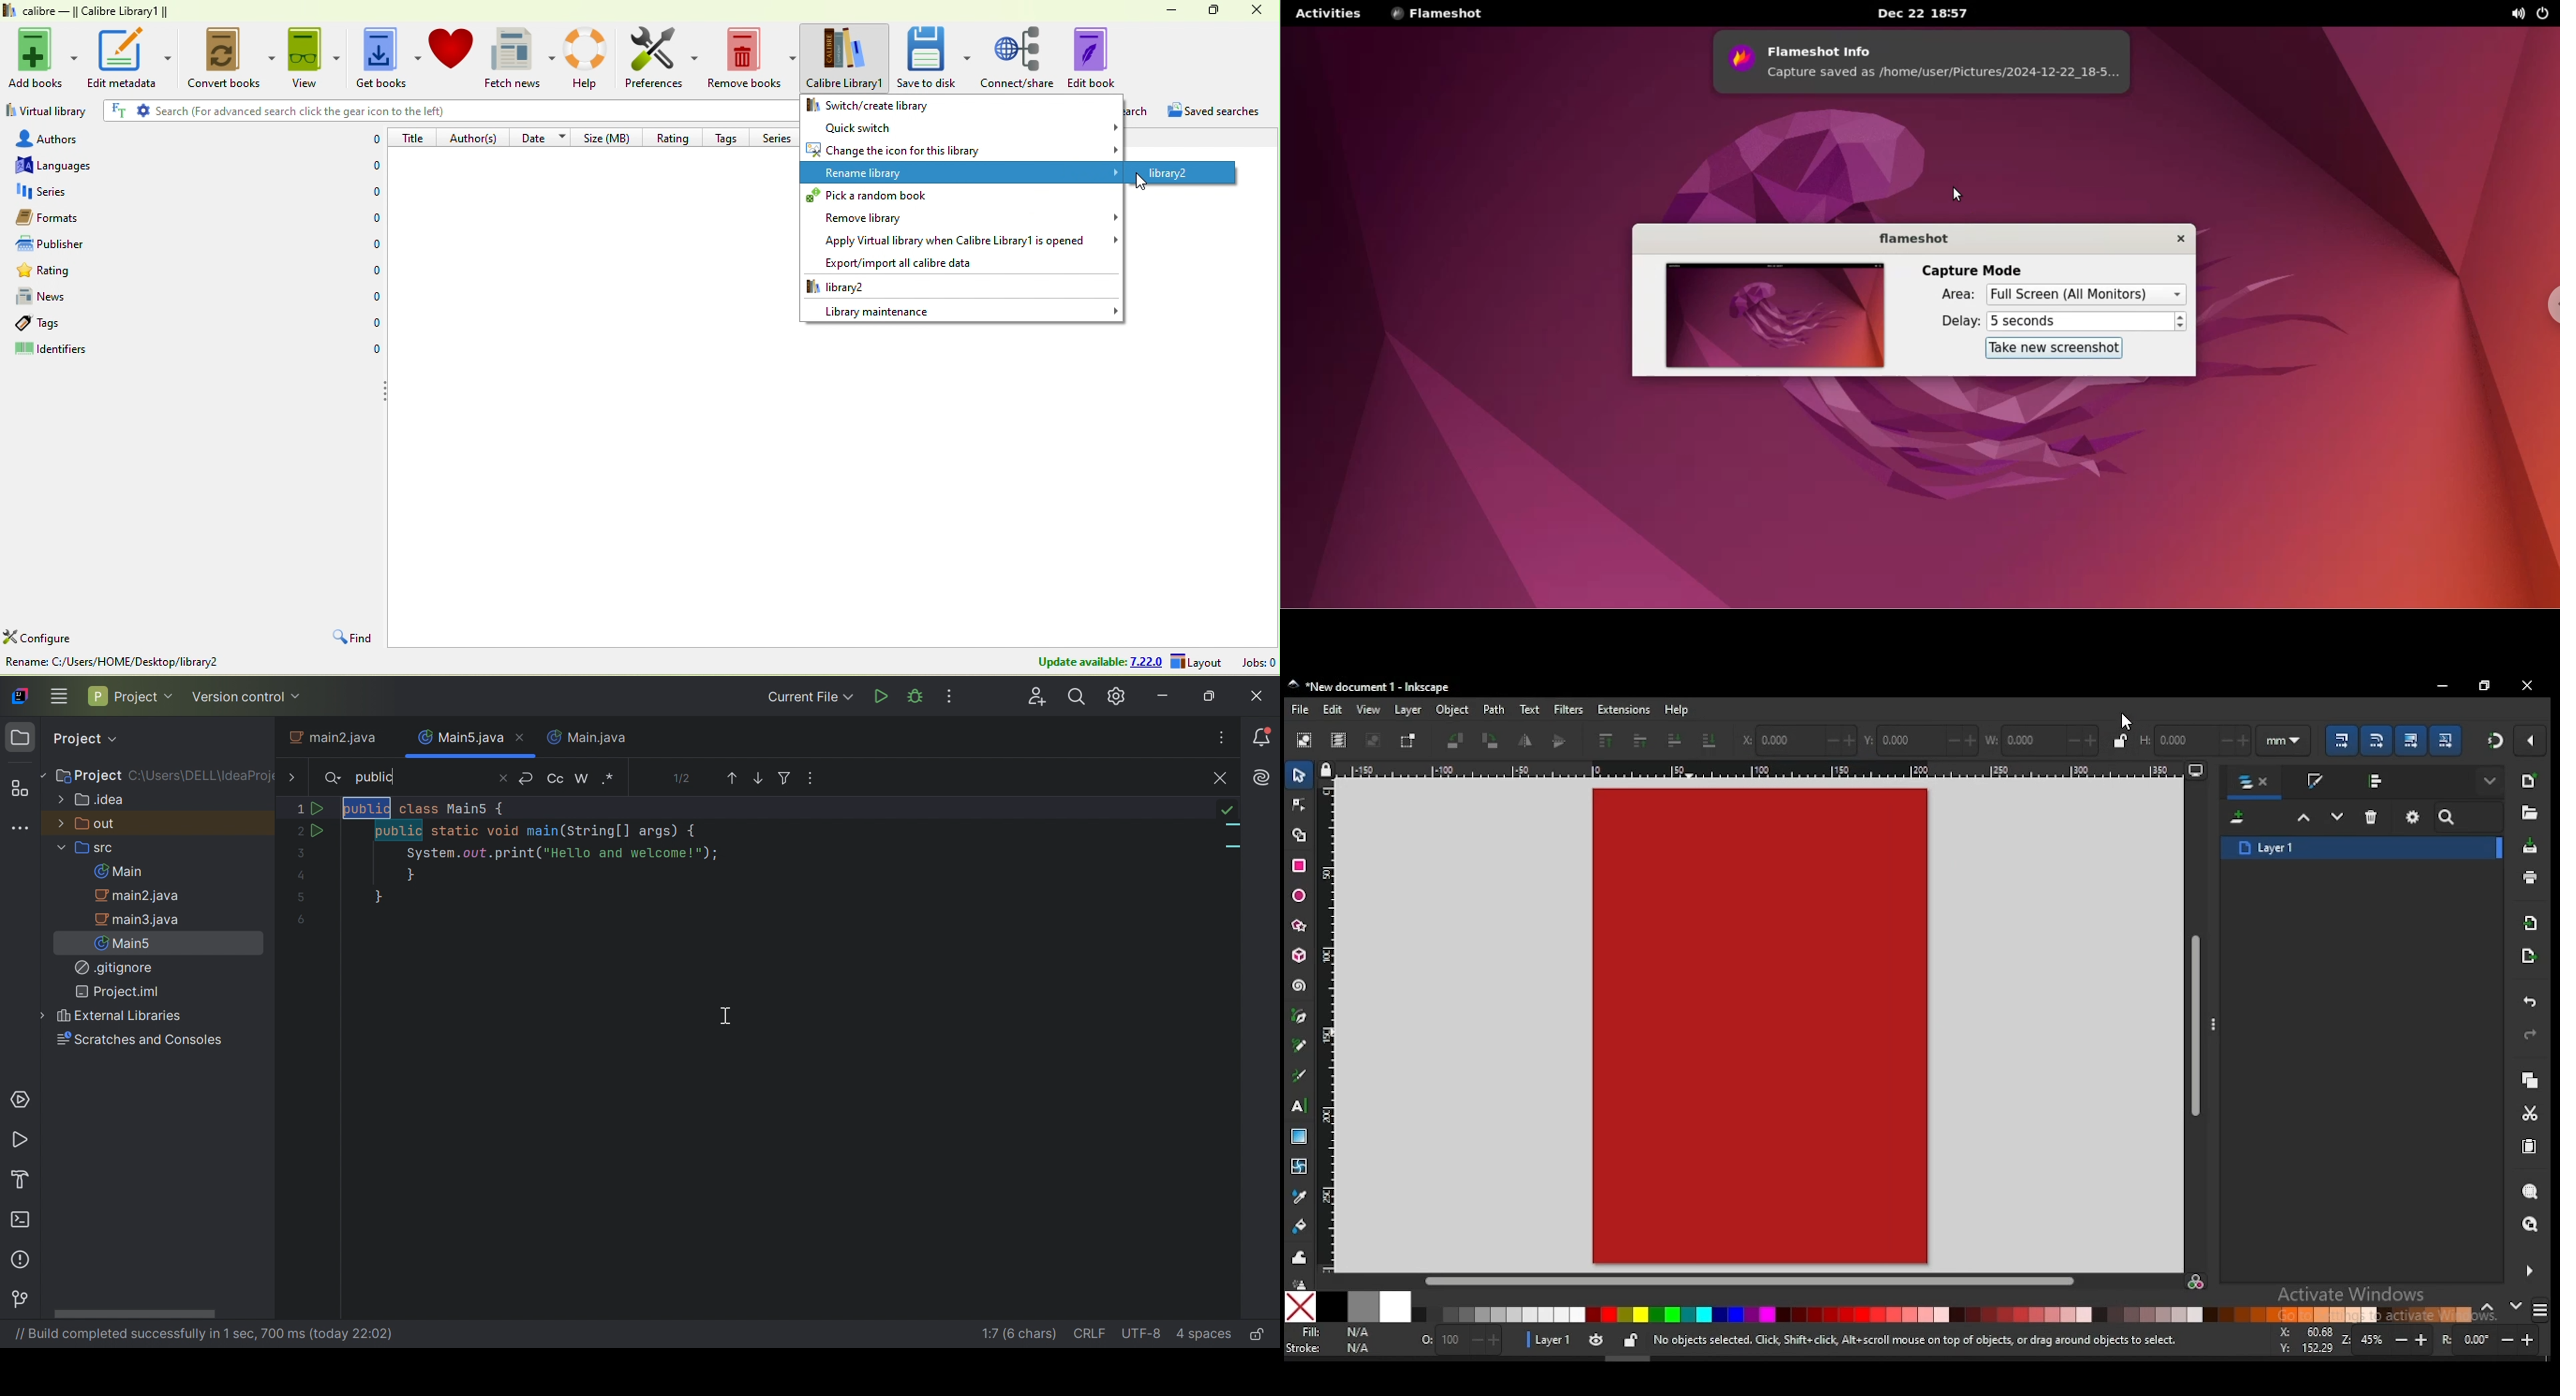 This screenshot has height=1400, width=2576. Describe the element at coordinates (1301, 1047) in the screenshot. I see `pencil tool` at that location.